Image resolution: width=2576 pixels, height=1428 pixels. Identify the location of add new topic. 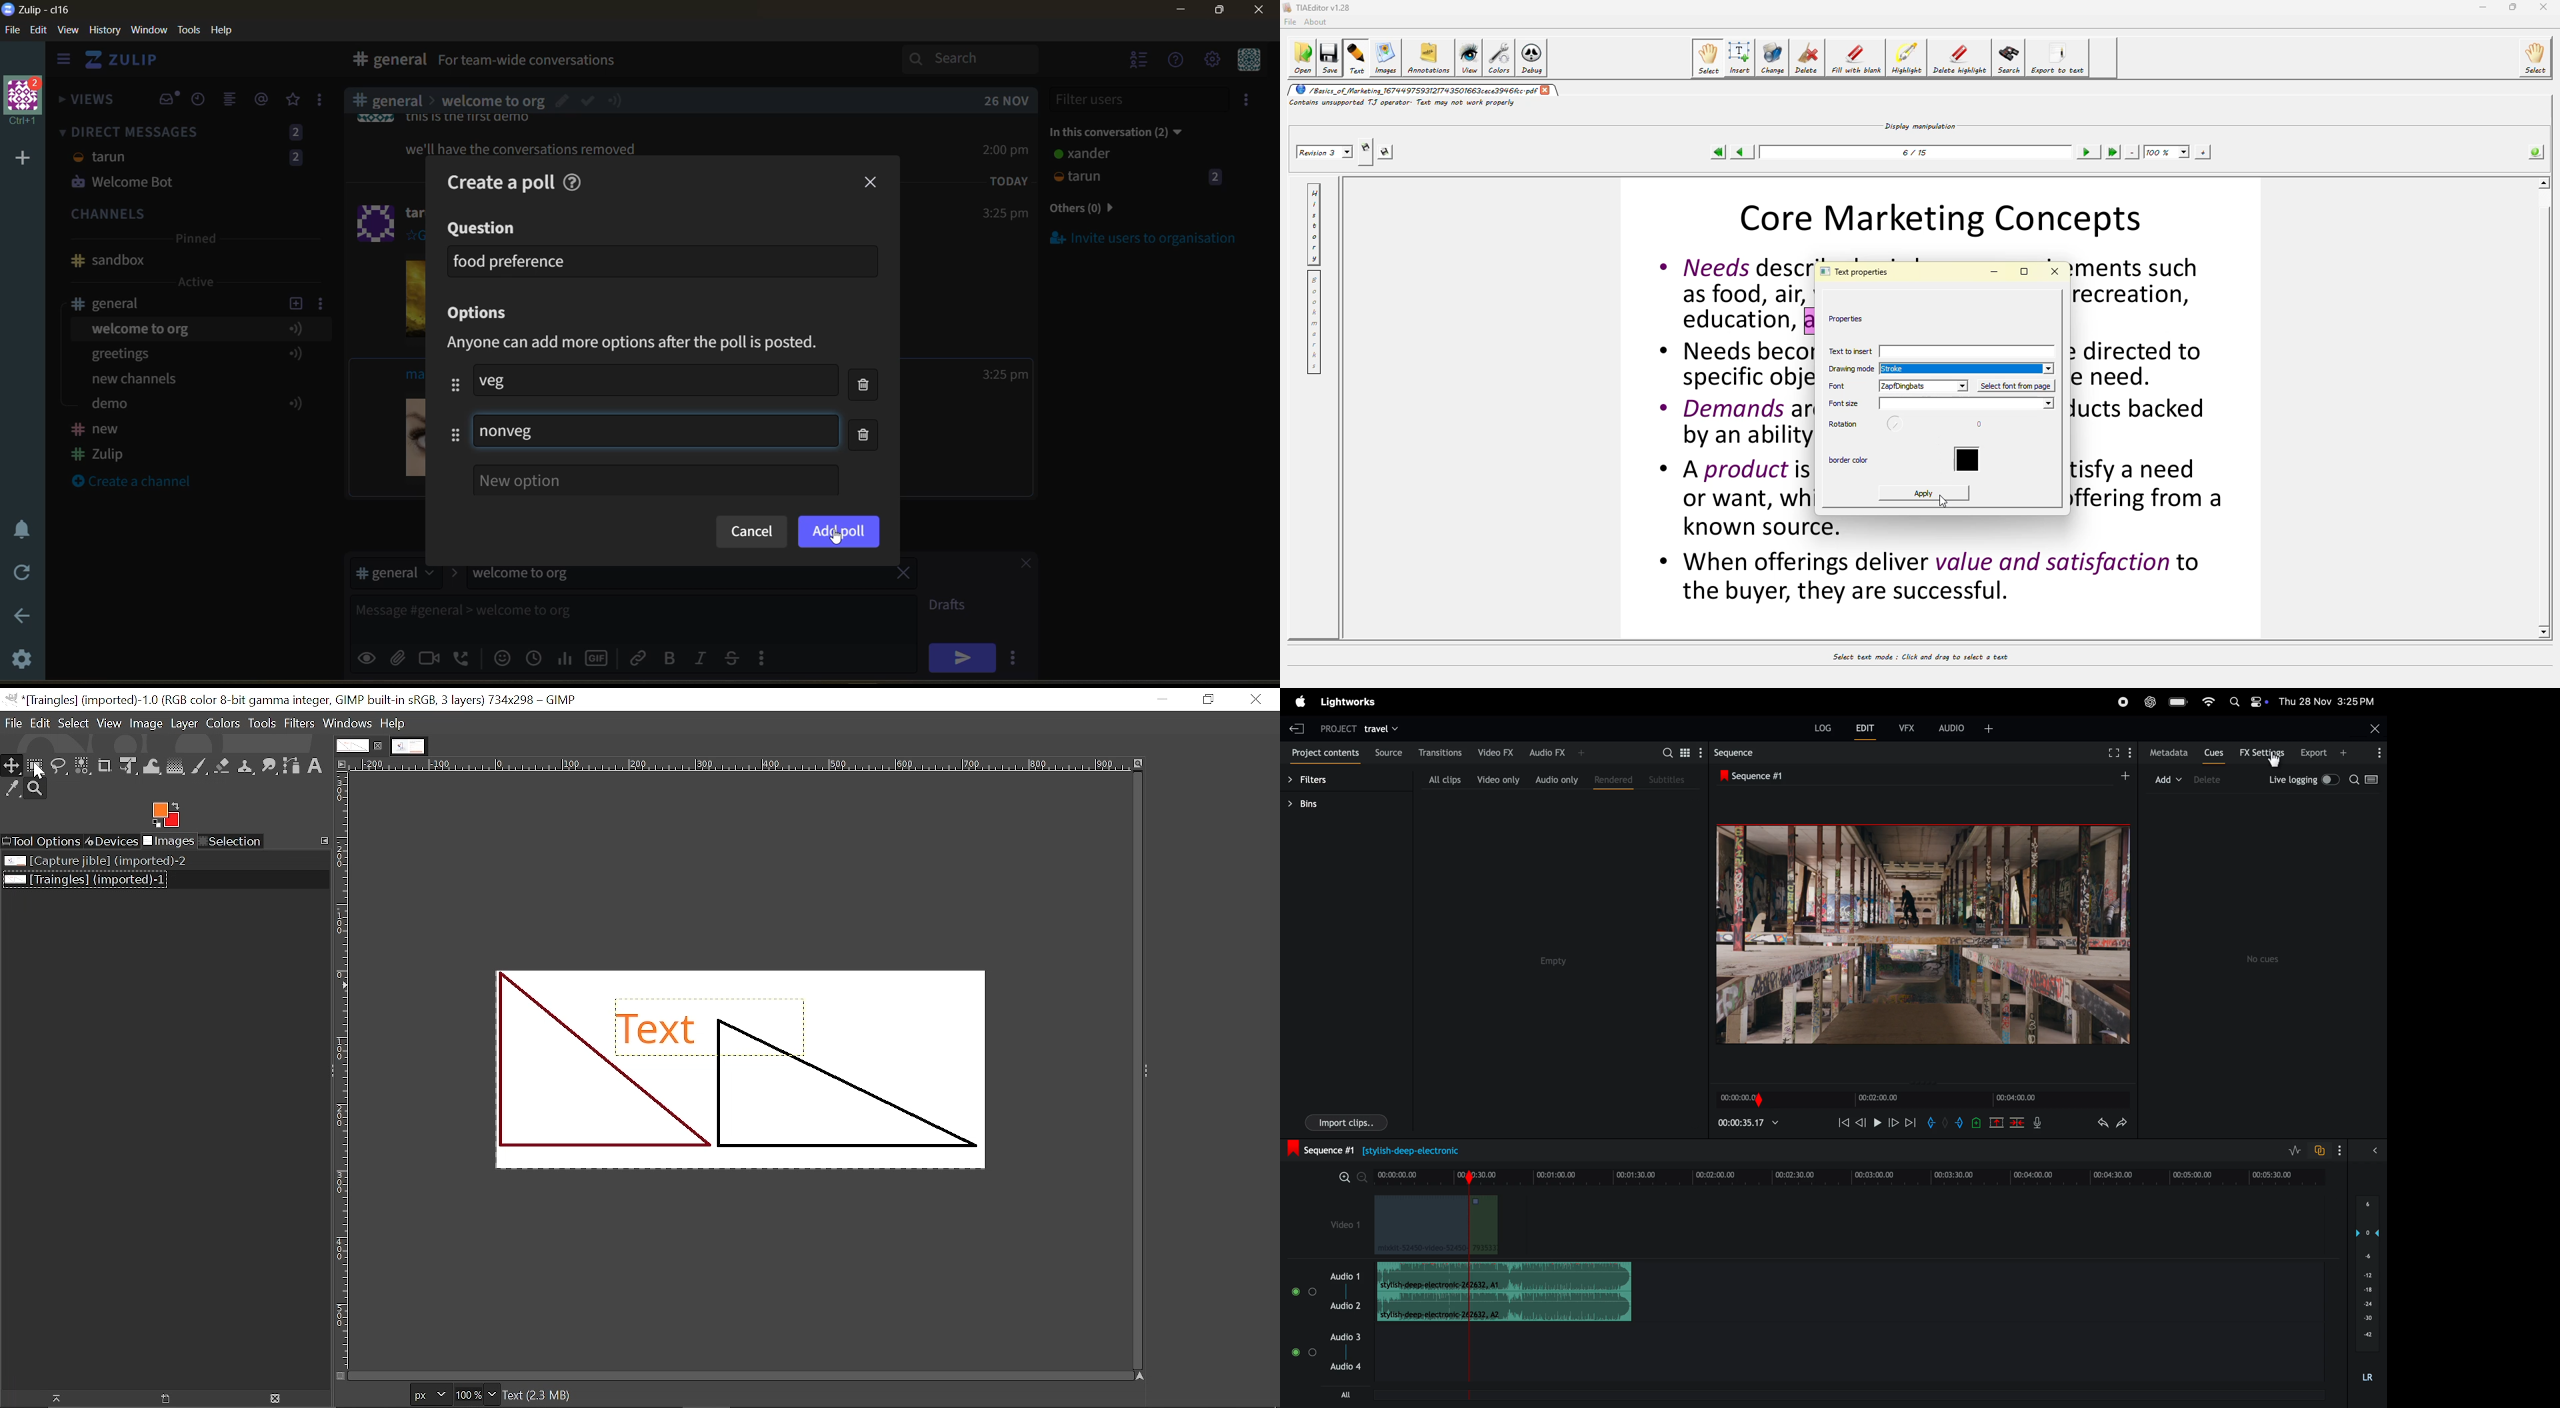
(295, 301).